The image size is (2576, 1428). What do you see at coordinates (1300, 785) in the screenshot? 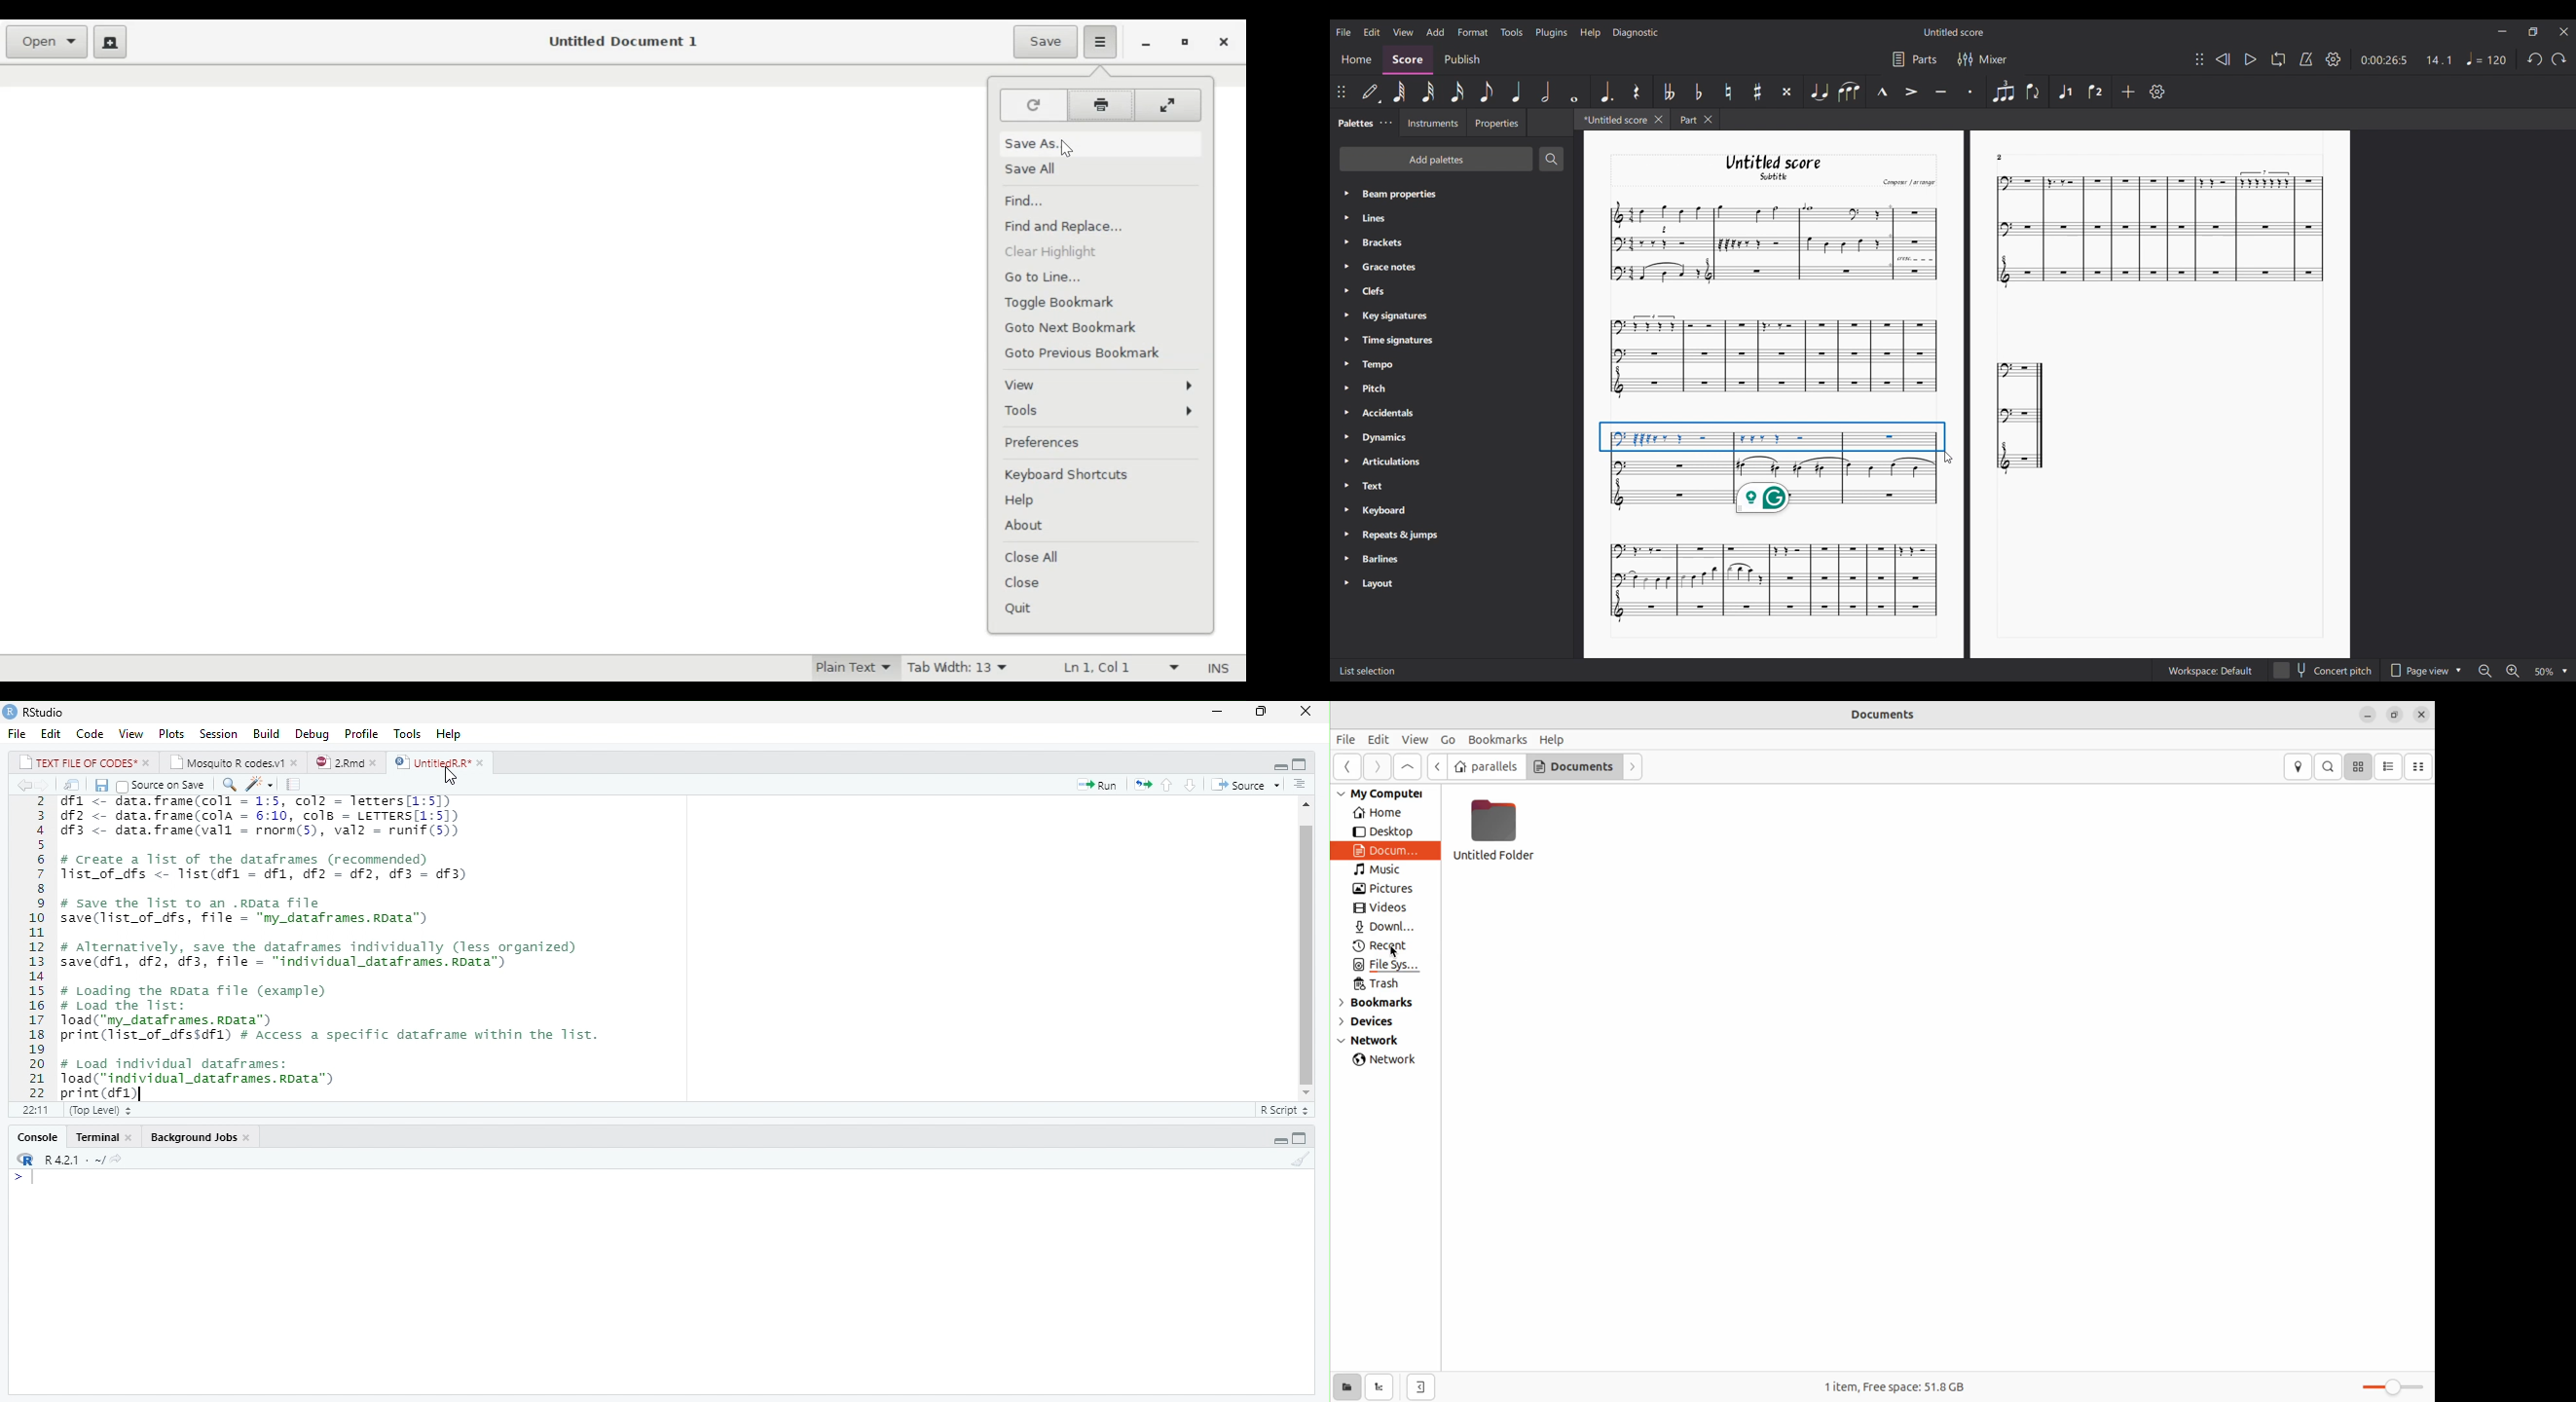
I see `Outline` at bounding box center [1300, 785].